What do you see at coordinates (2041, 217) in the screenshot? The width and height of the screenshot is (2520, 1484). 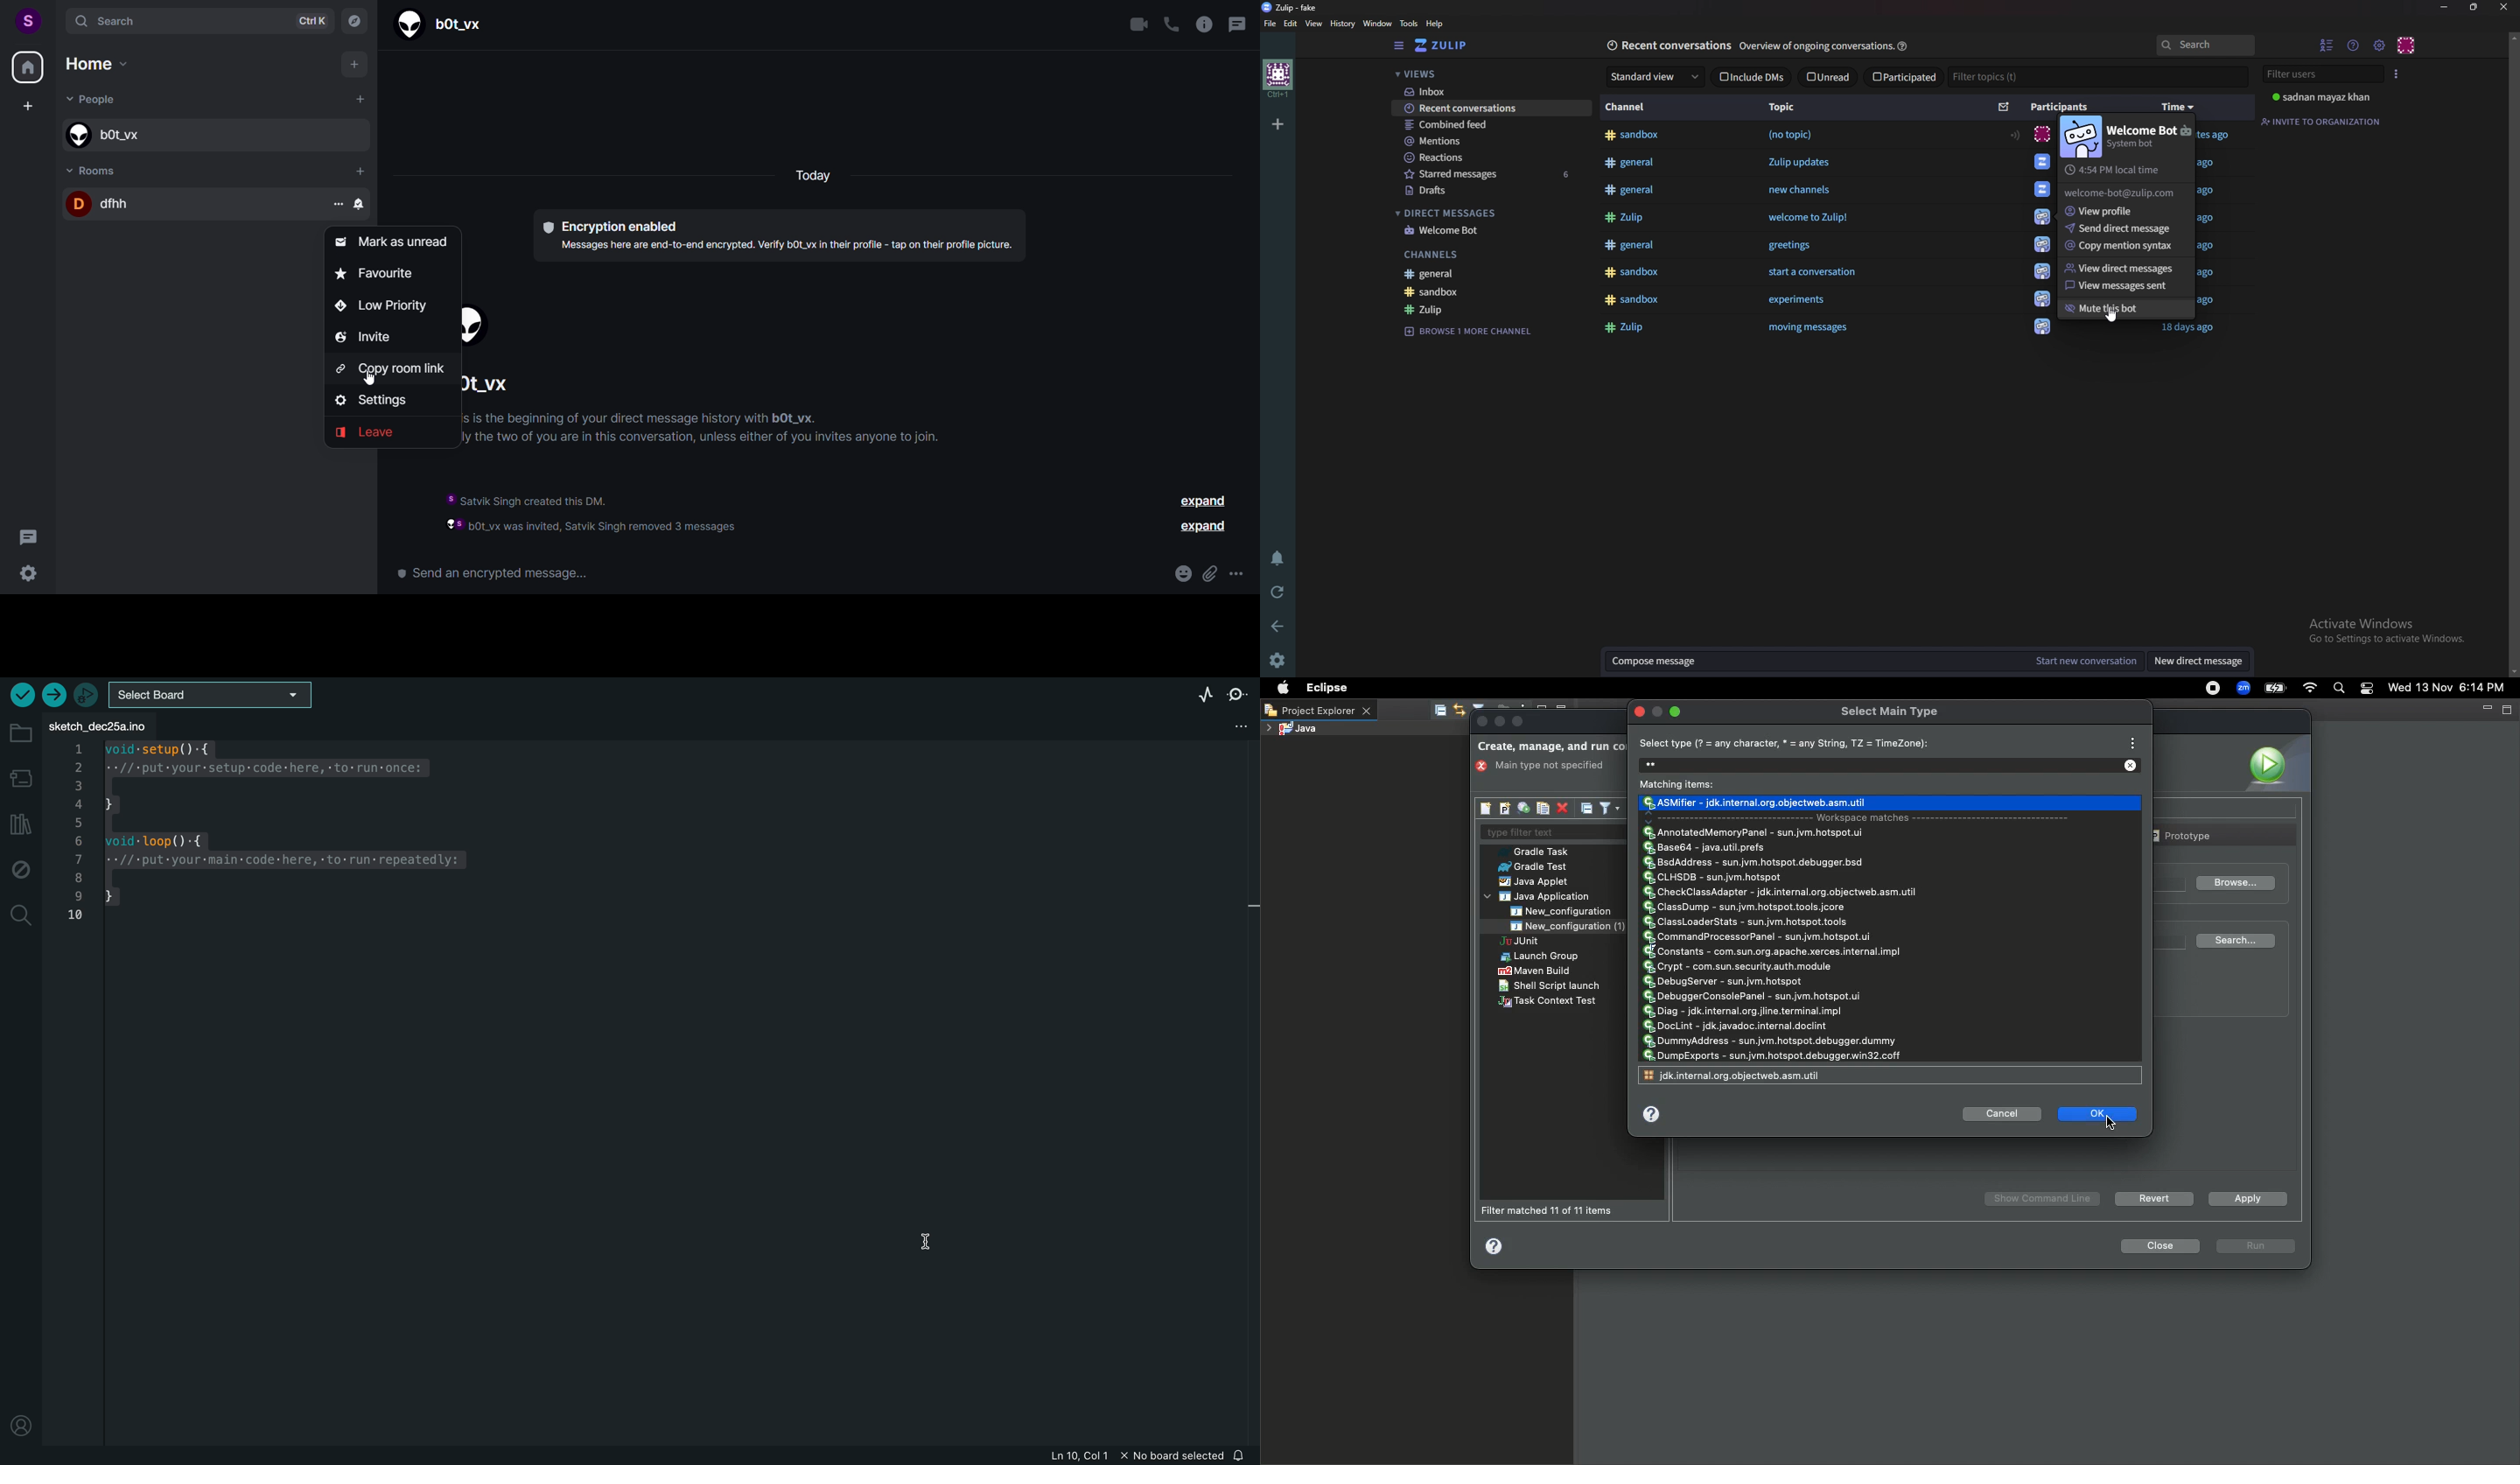 I see `icon` at bounding box center [2041, 217].